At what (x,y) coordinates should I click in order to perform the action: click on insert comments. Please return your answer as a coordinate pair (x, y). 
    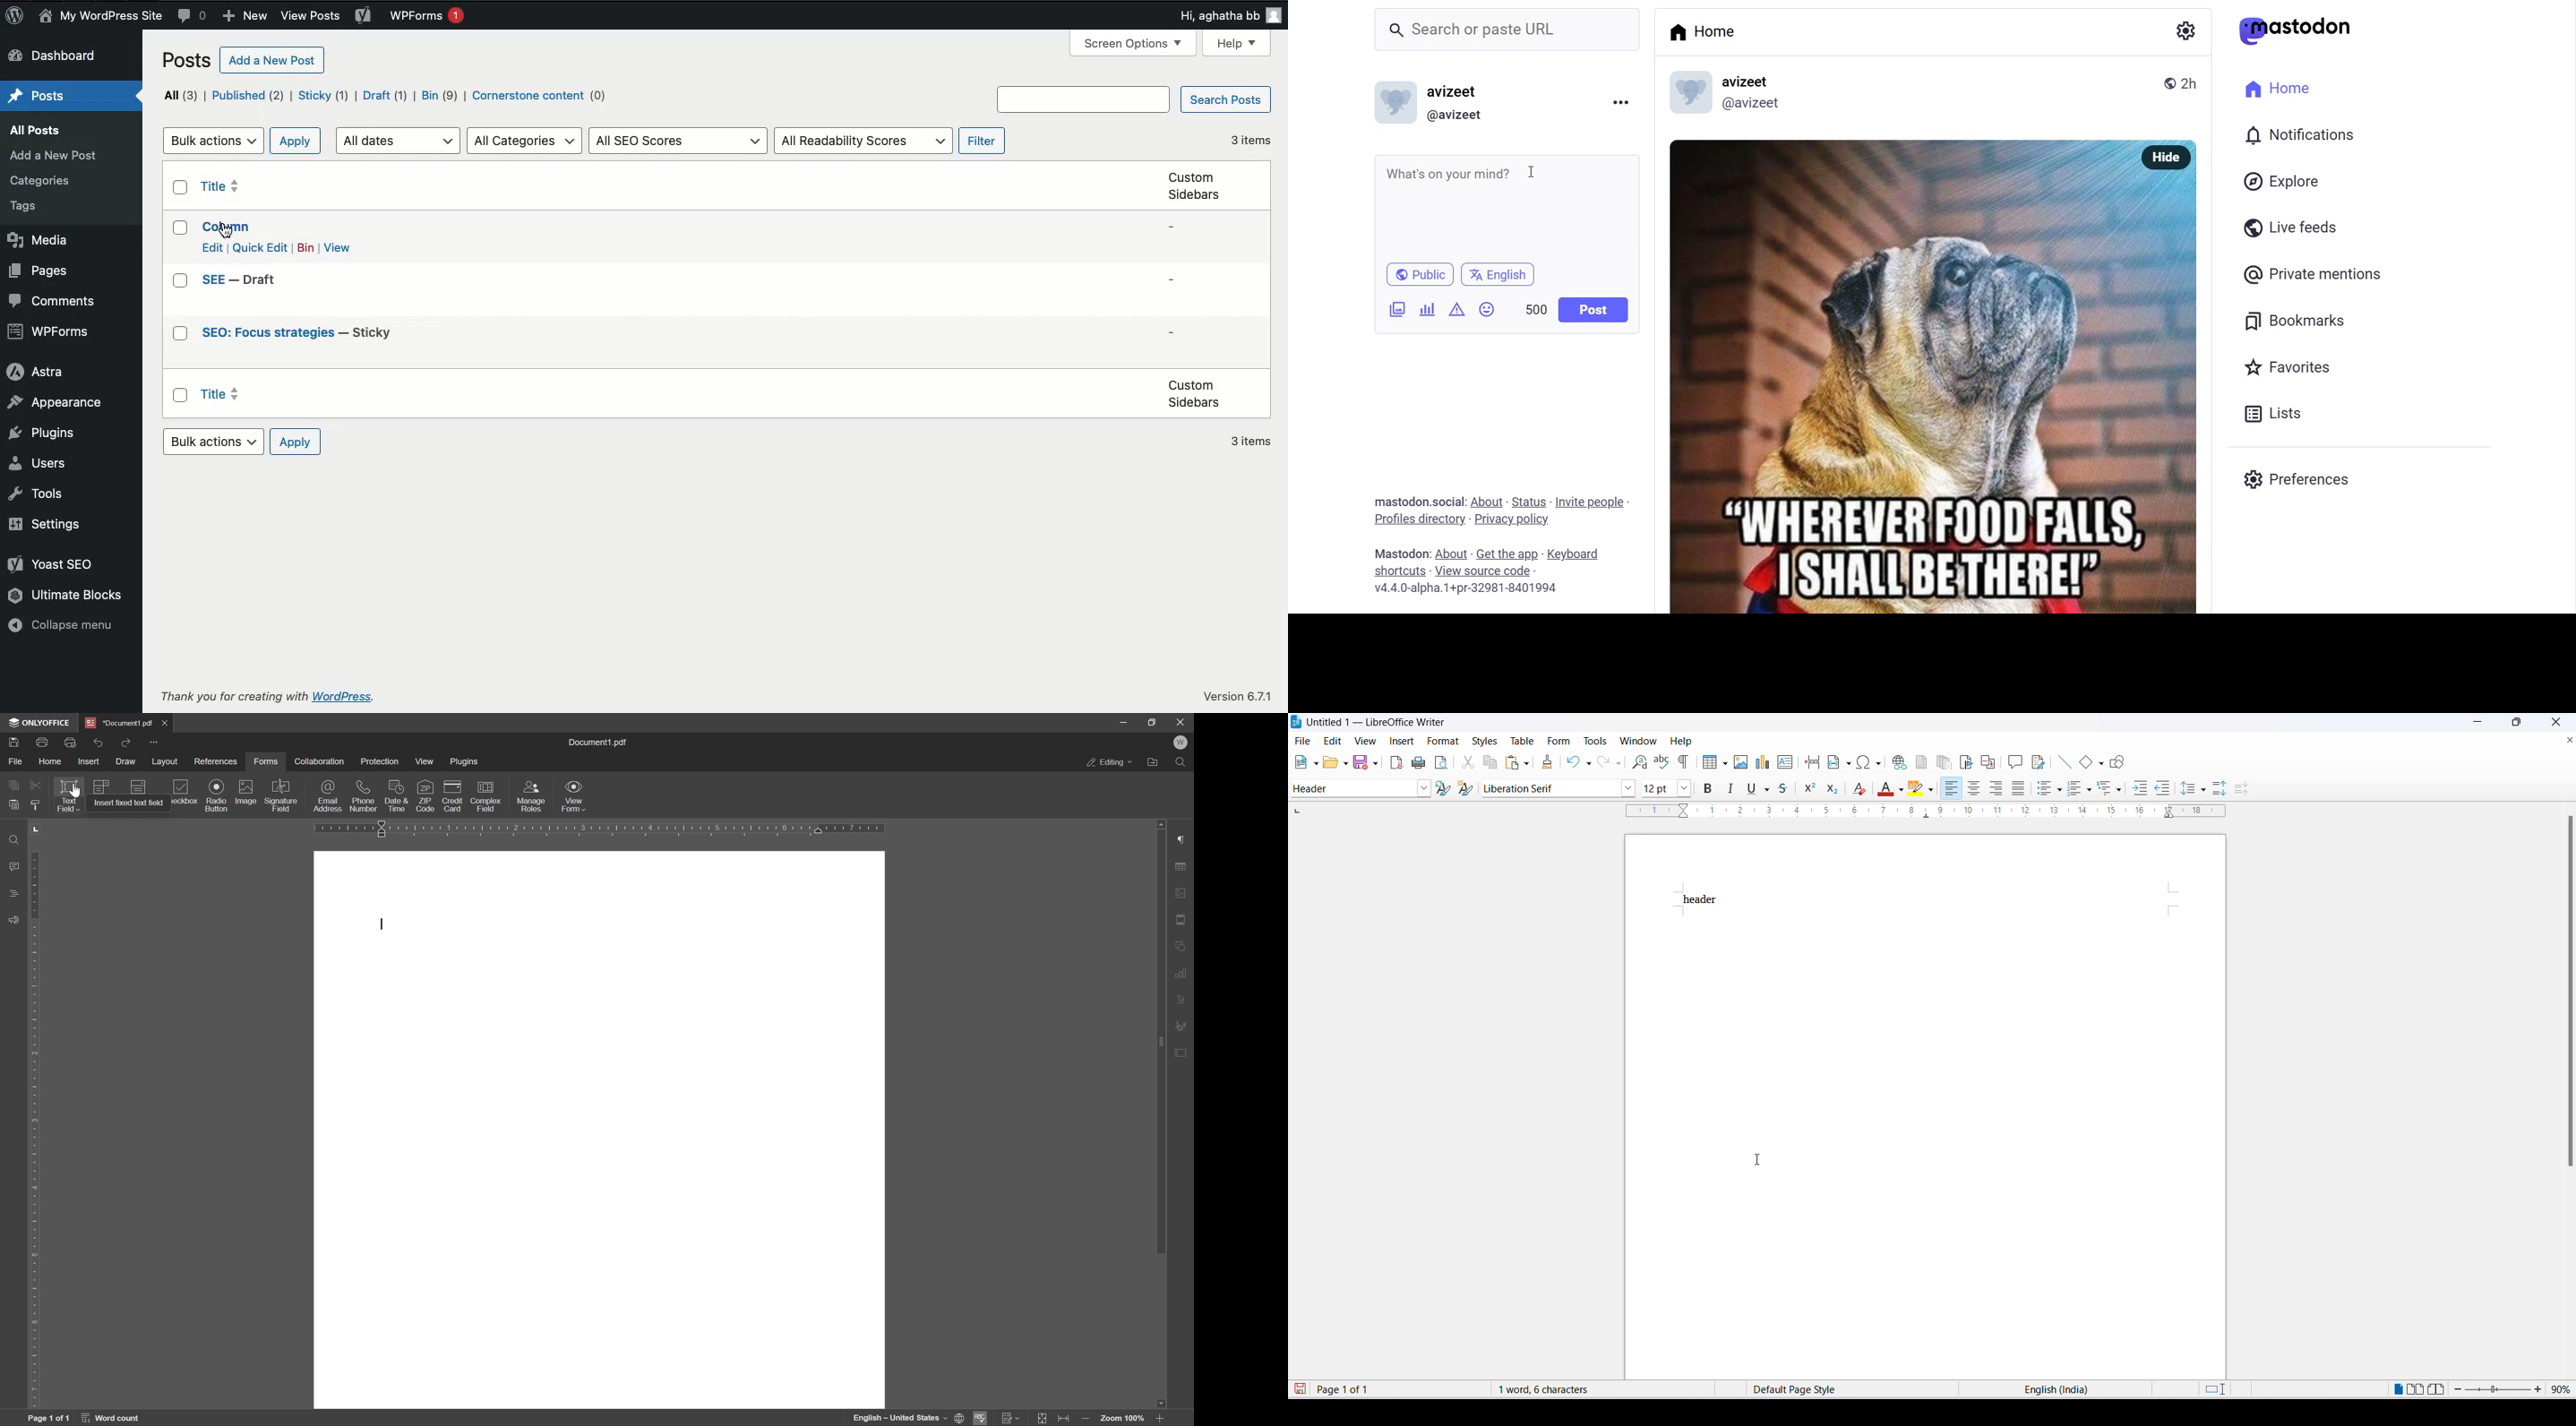
    Looking at the image, I should click on (2014, 760).